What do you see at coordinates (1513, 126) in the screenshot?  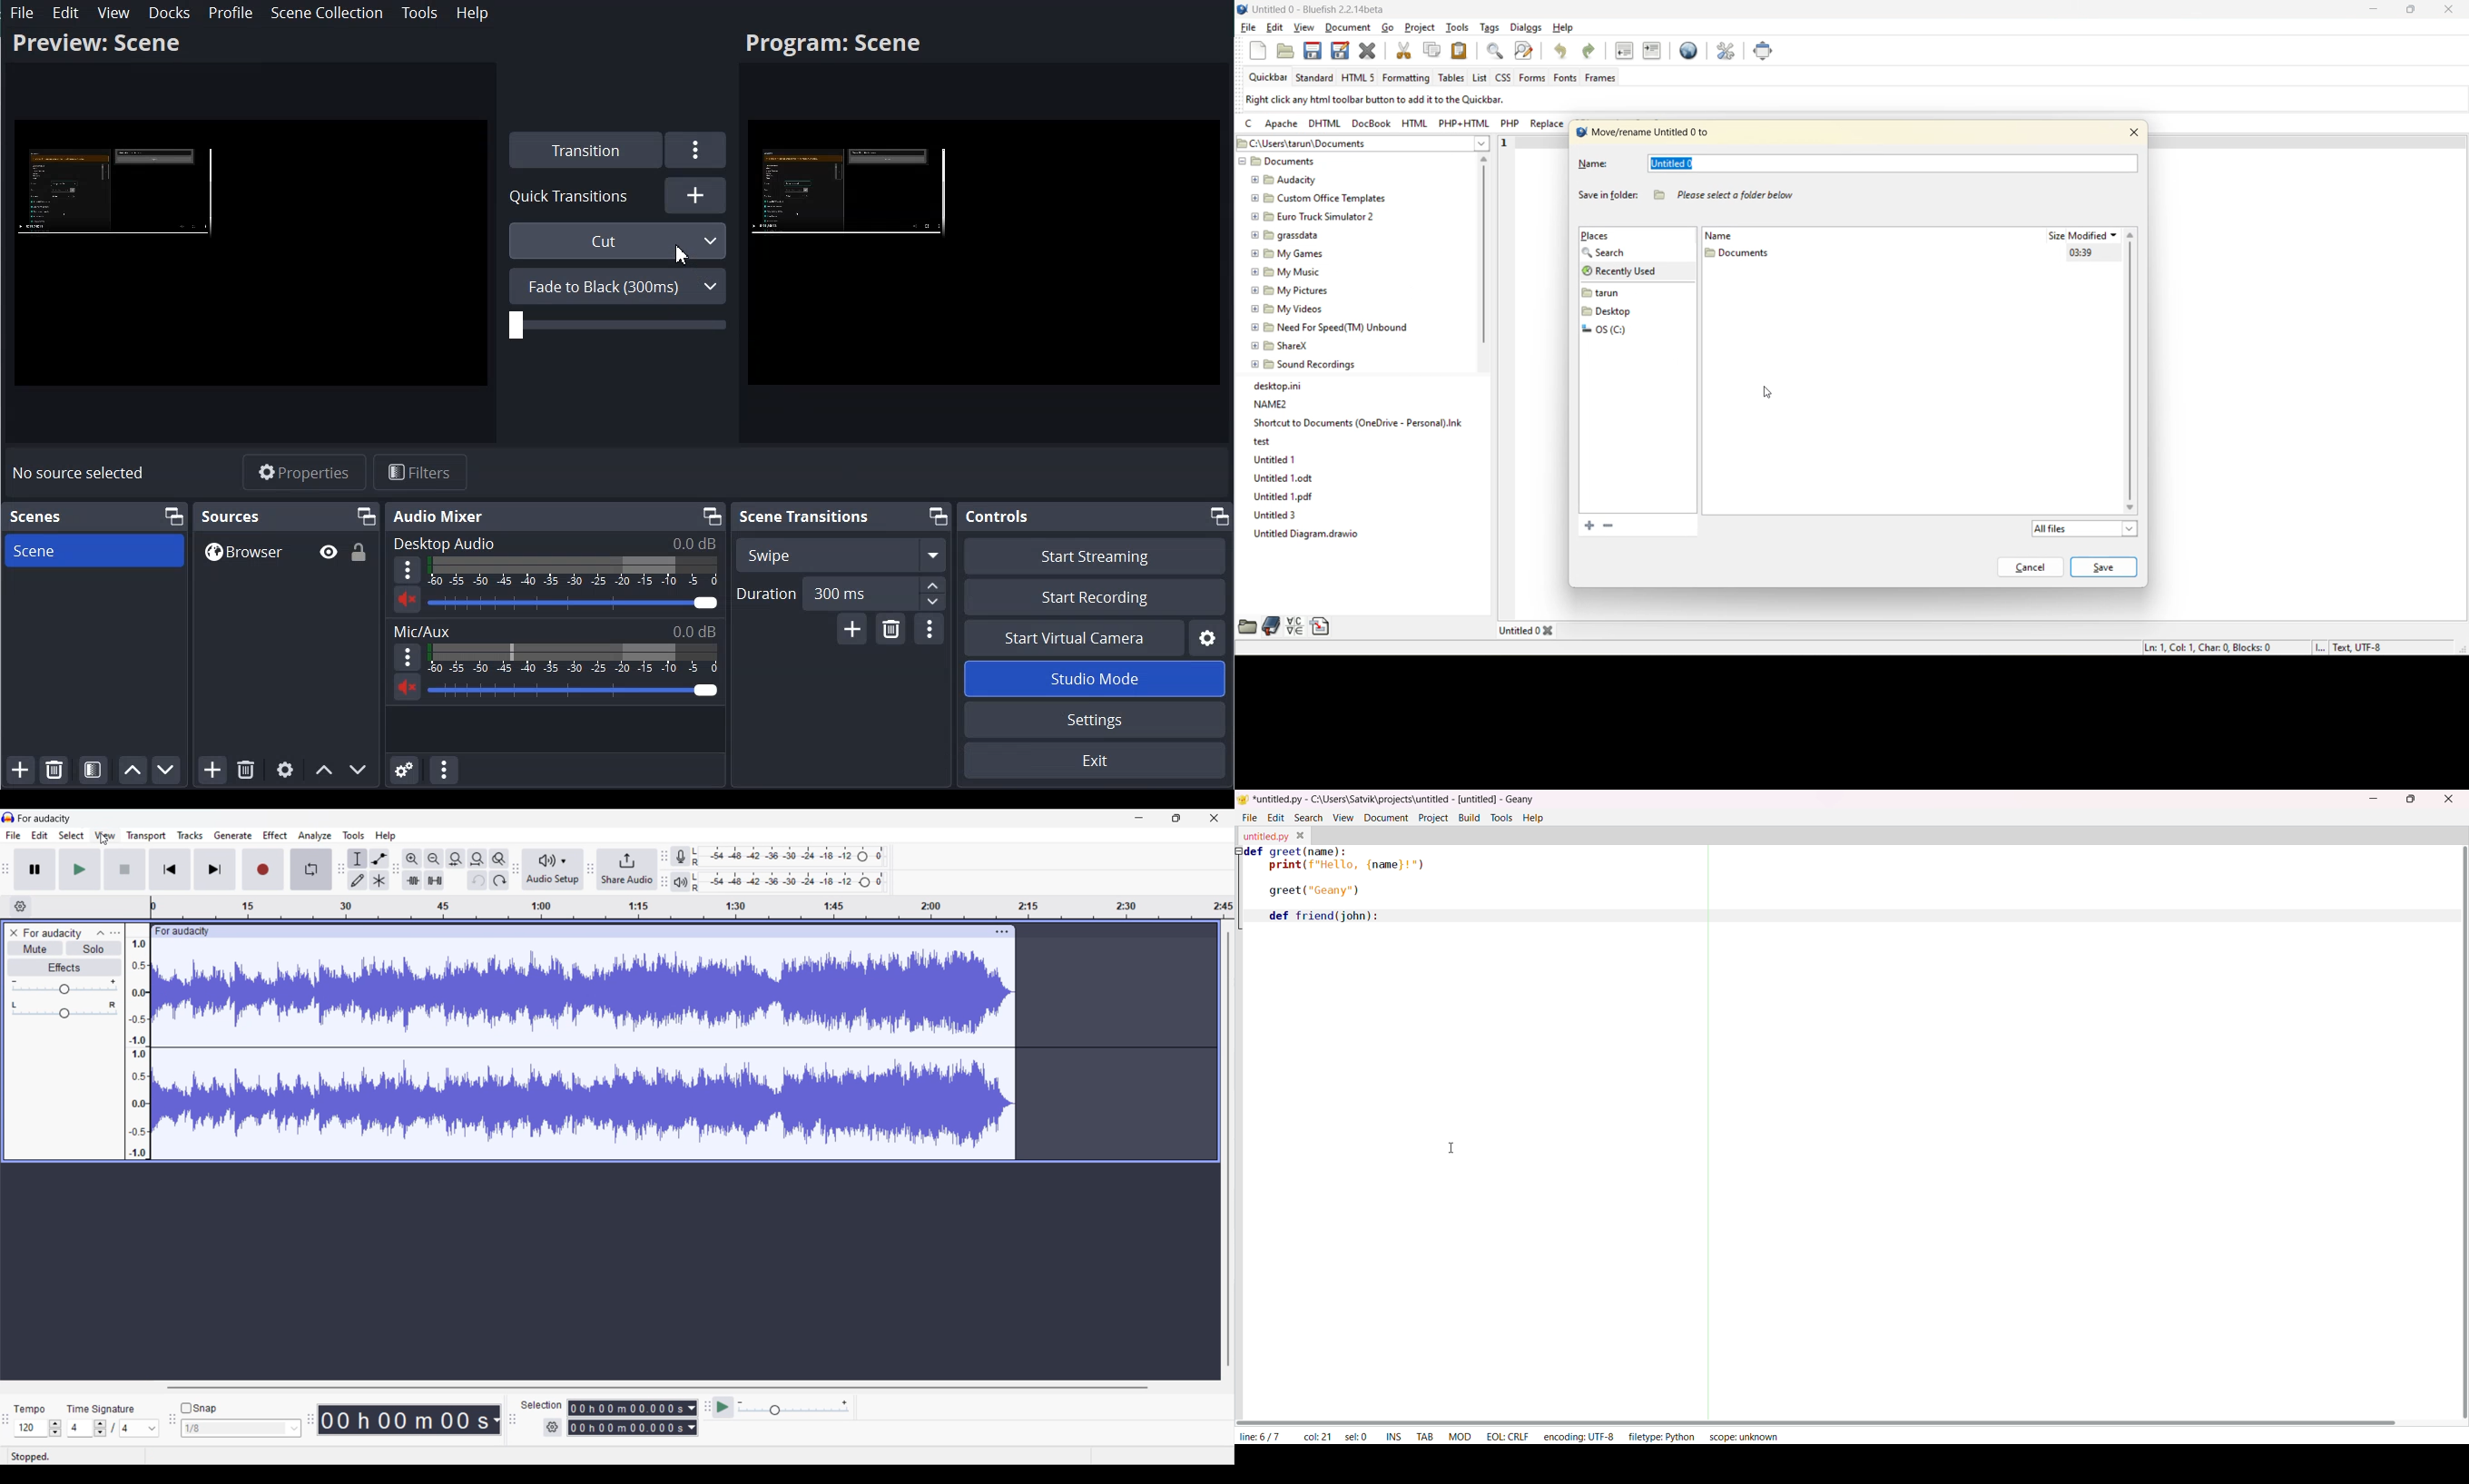 I see `php` at bounding box center [1513, 126].